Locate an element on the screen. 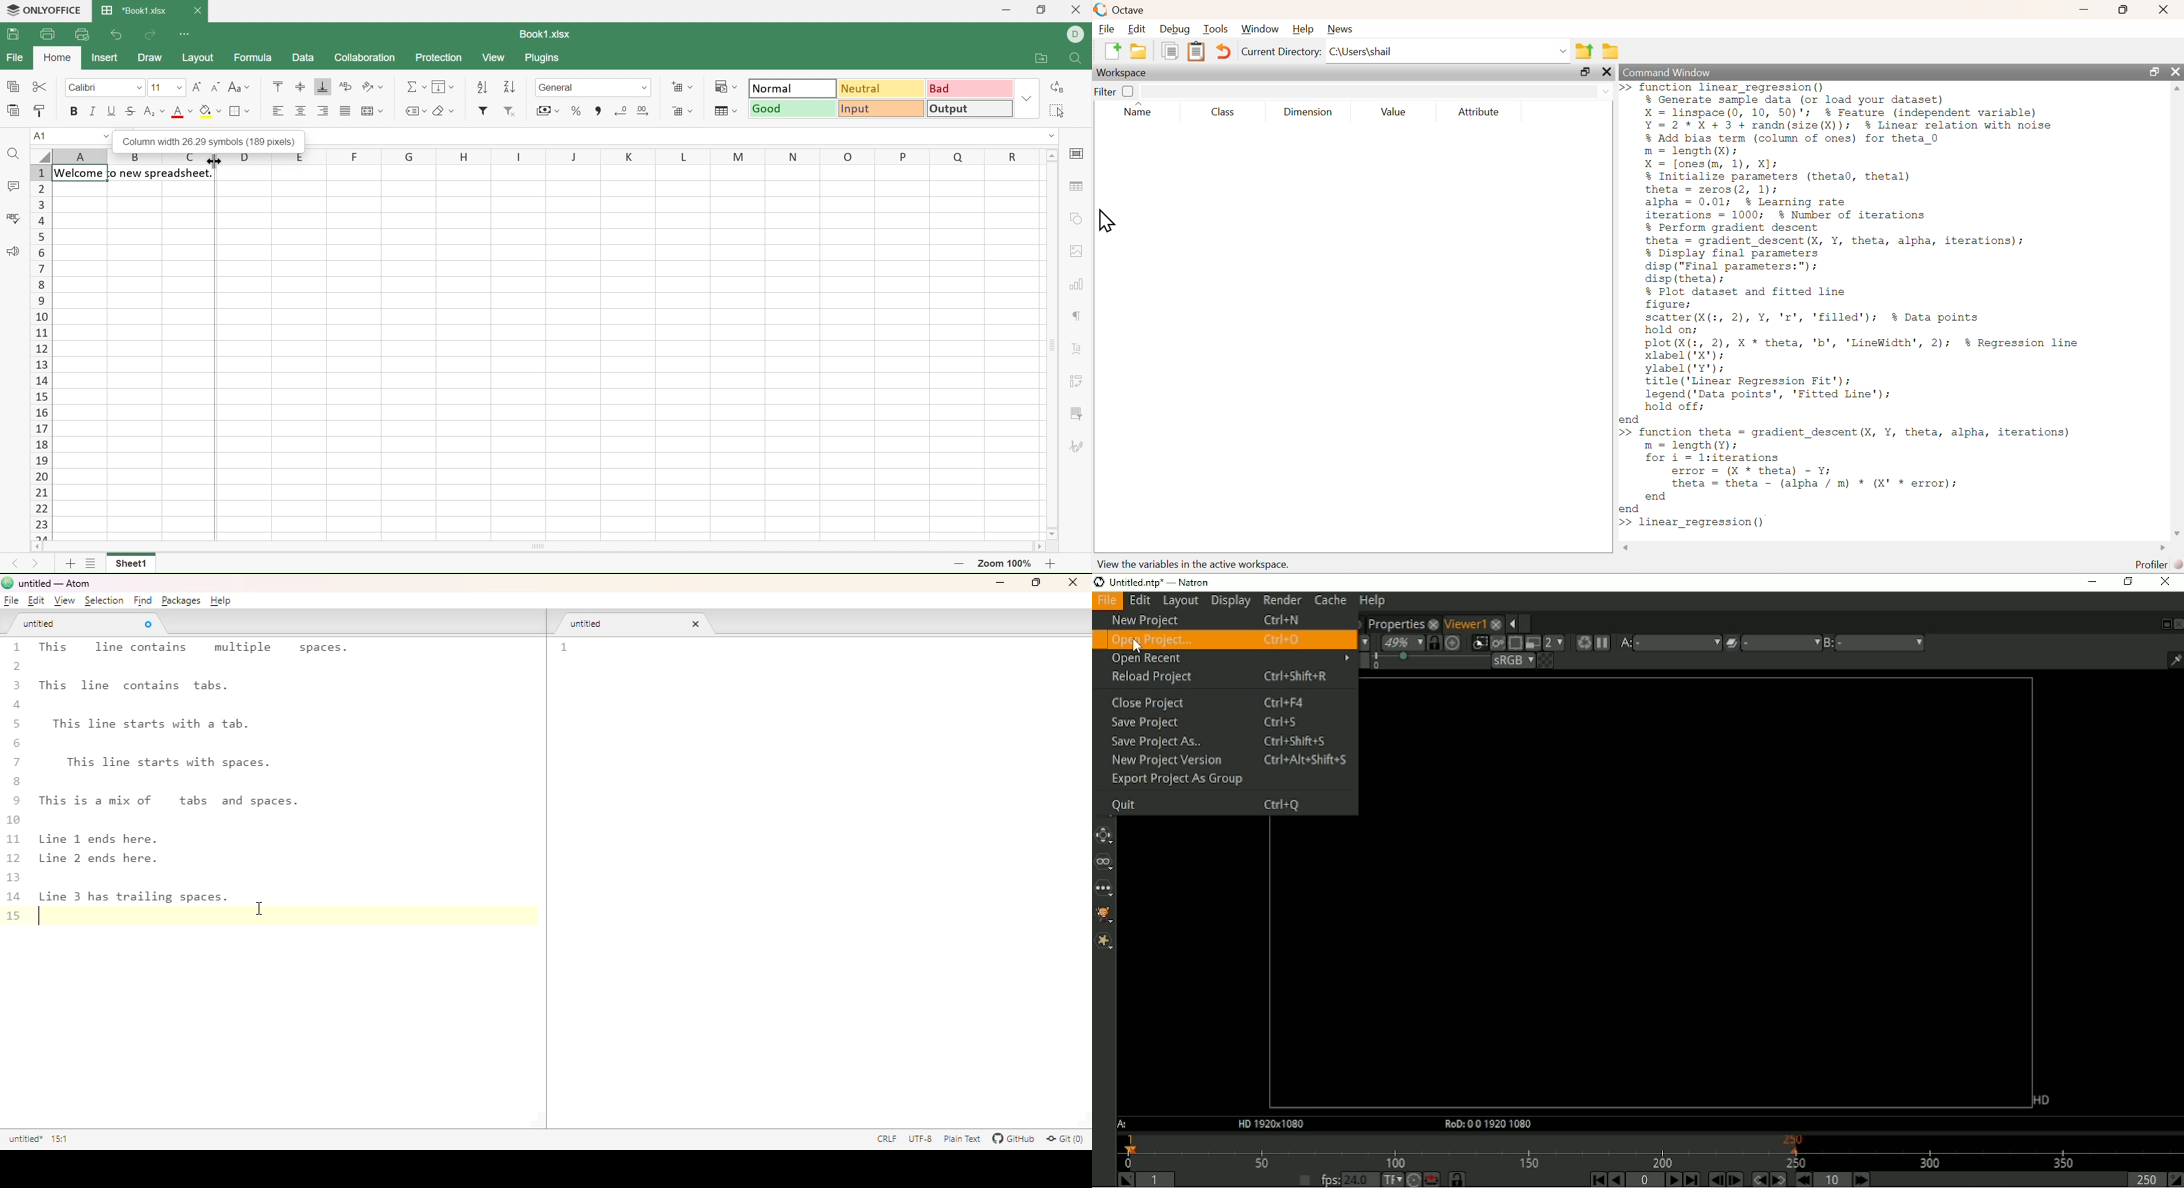 The image size is (2184, 1204). Orientation is located at coordinates (374, 87).